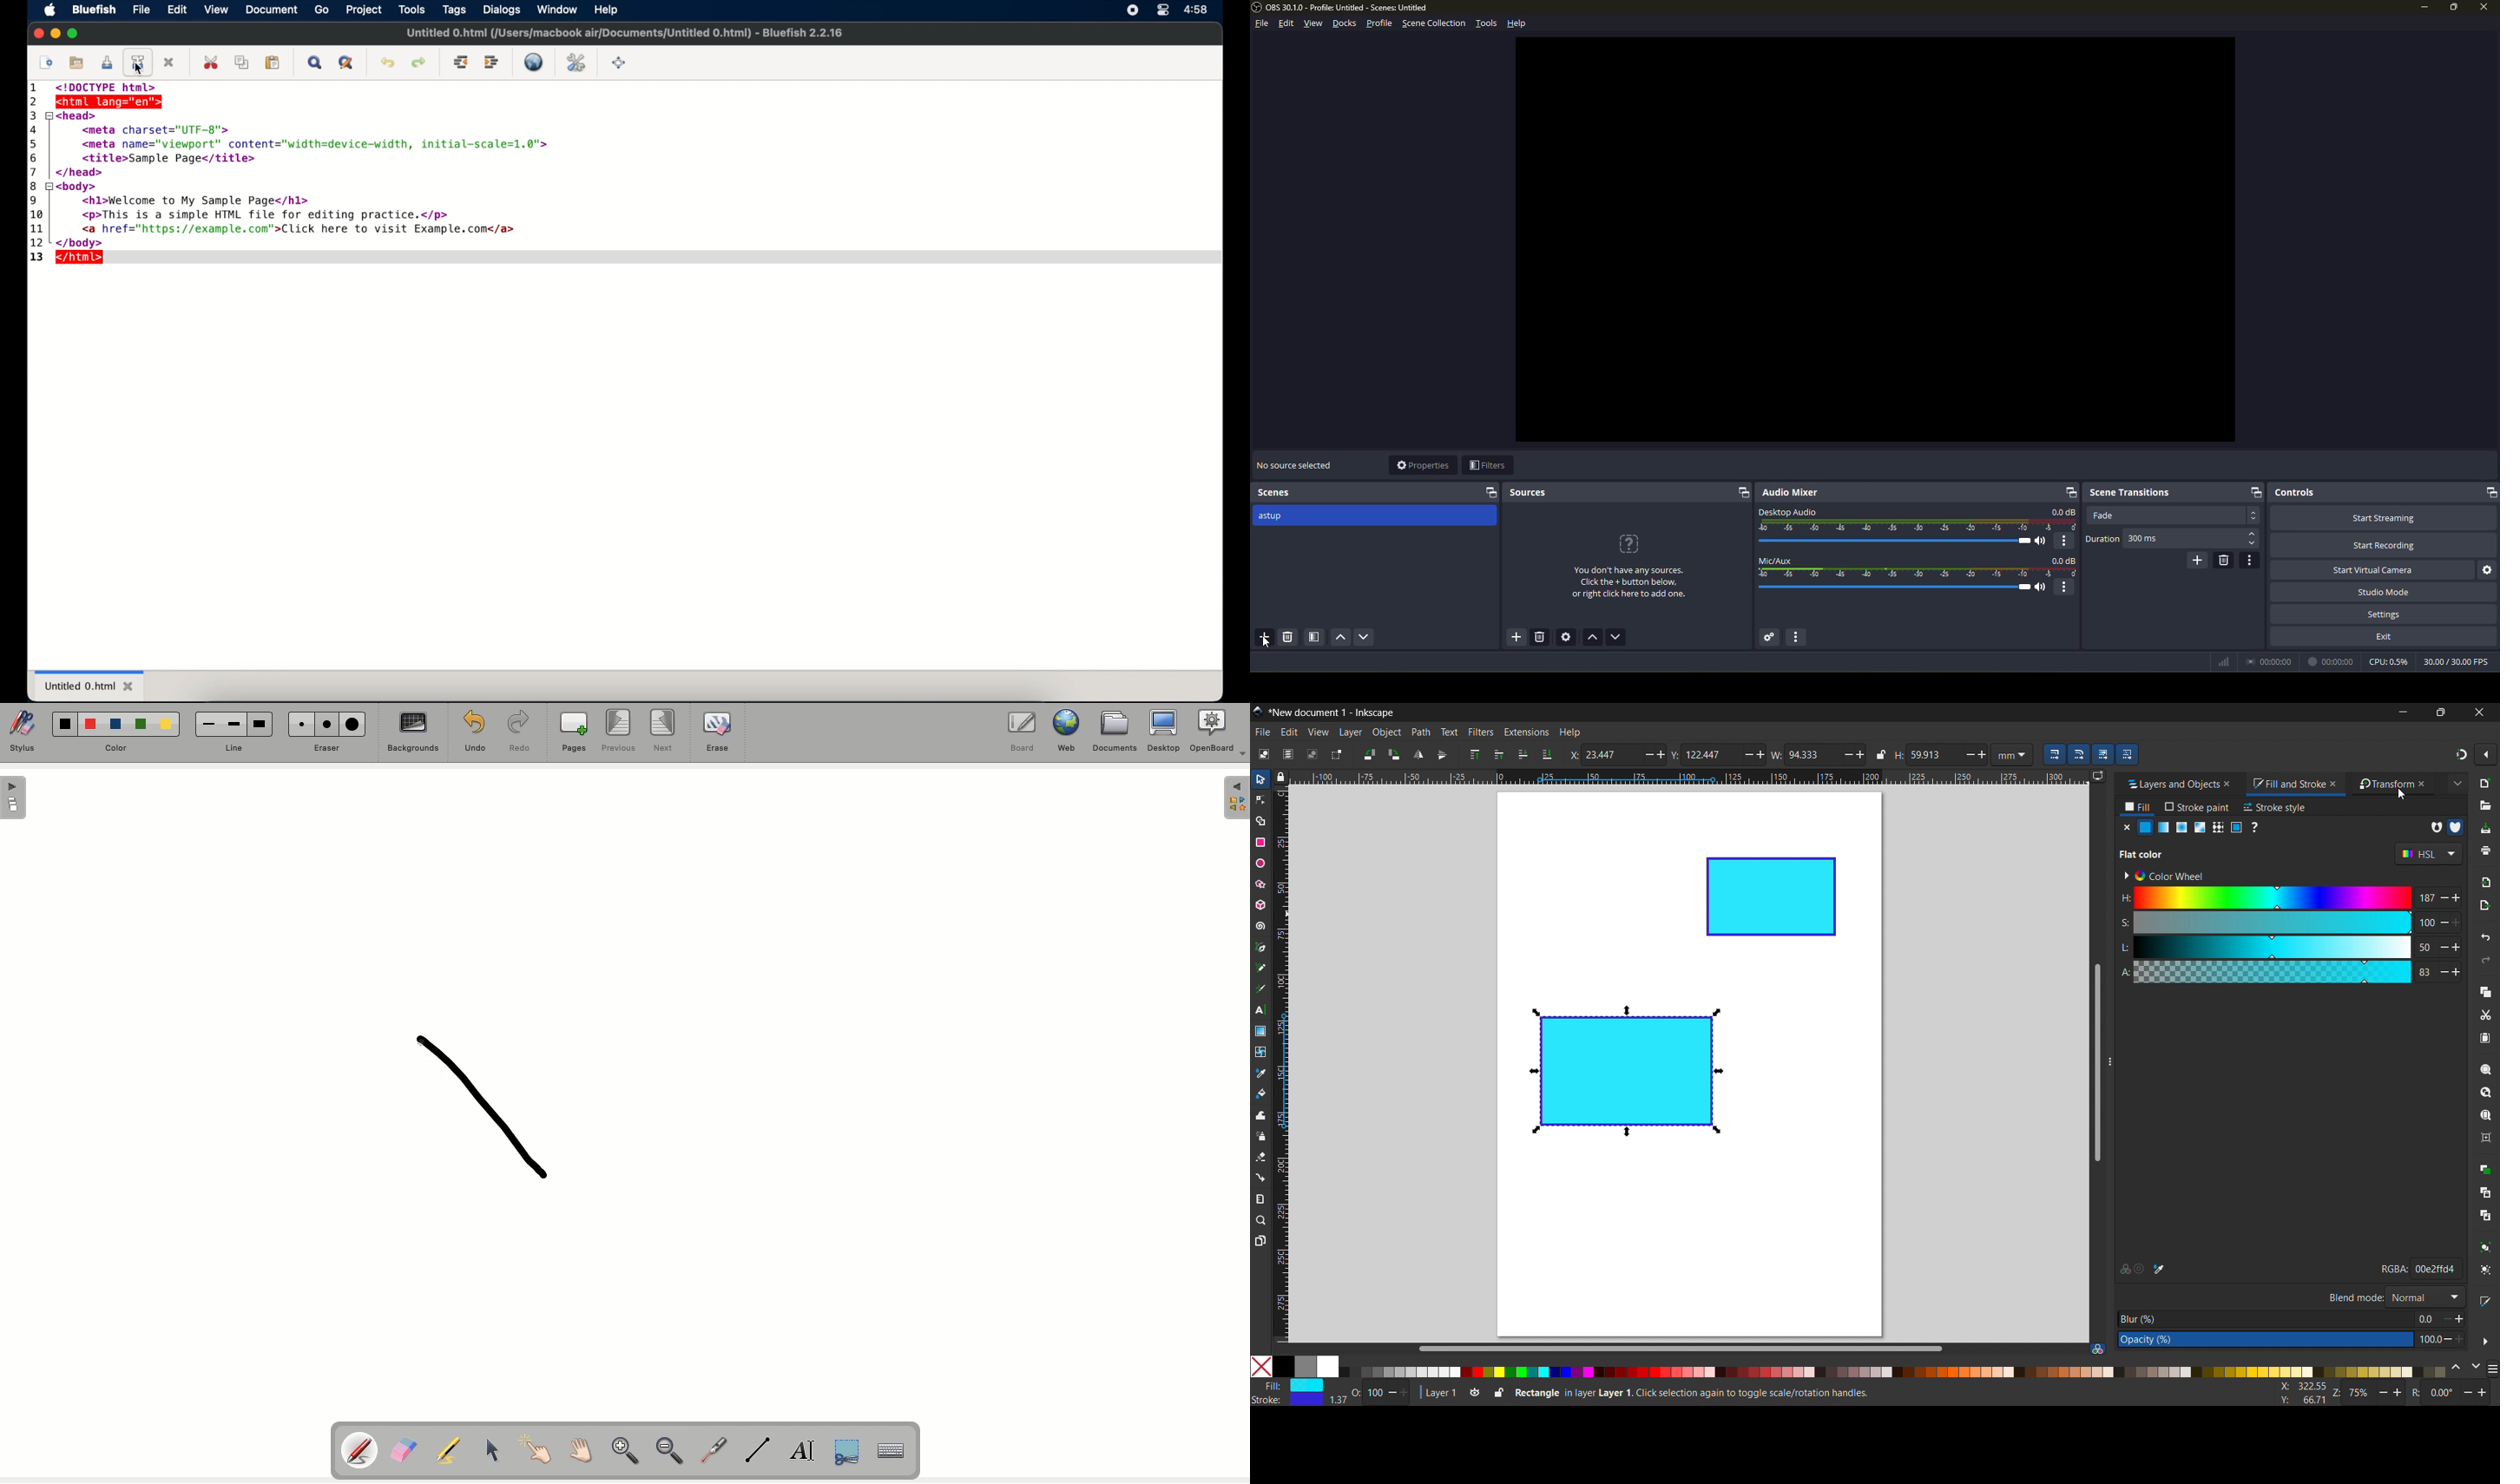  Describe the element at coordinates (891, 1450) in the screenshot. I see `Keyboard` at that location.